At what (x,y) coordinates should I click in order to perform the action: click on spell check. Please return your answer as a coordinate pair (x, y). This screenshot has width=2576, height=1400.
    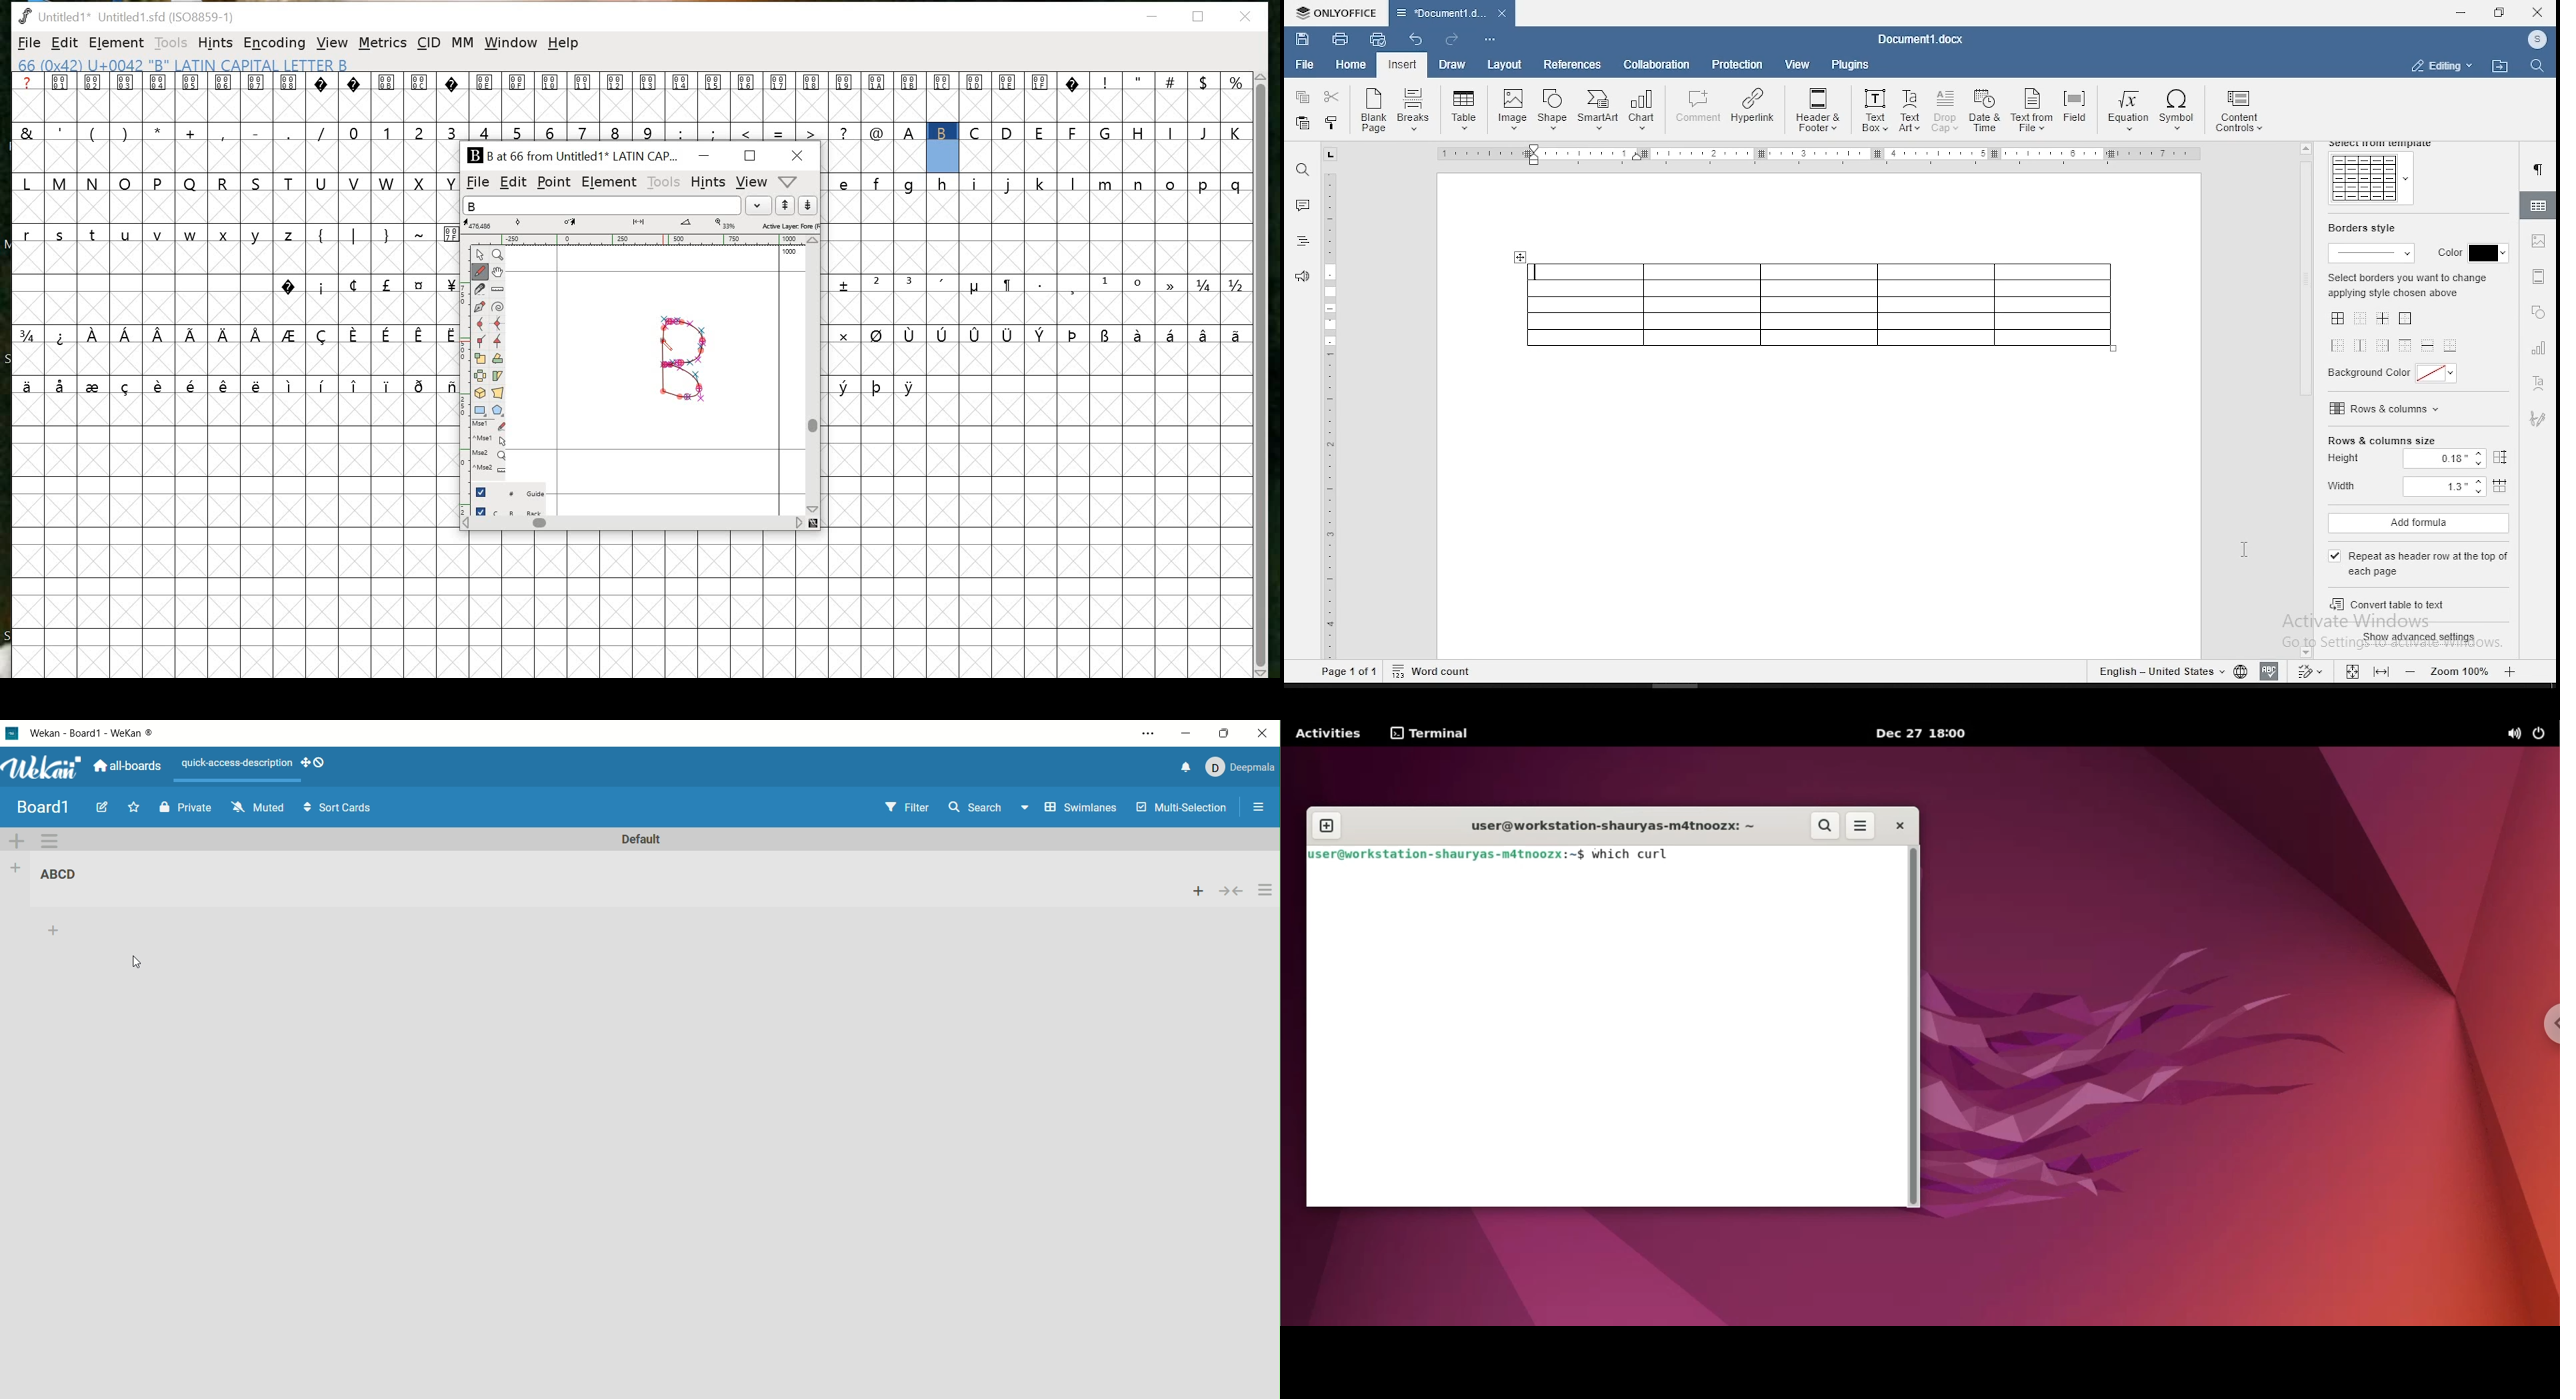
    Looking at the image, I should click on (2269, 672).